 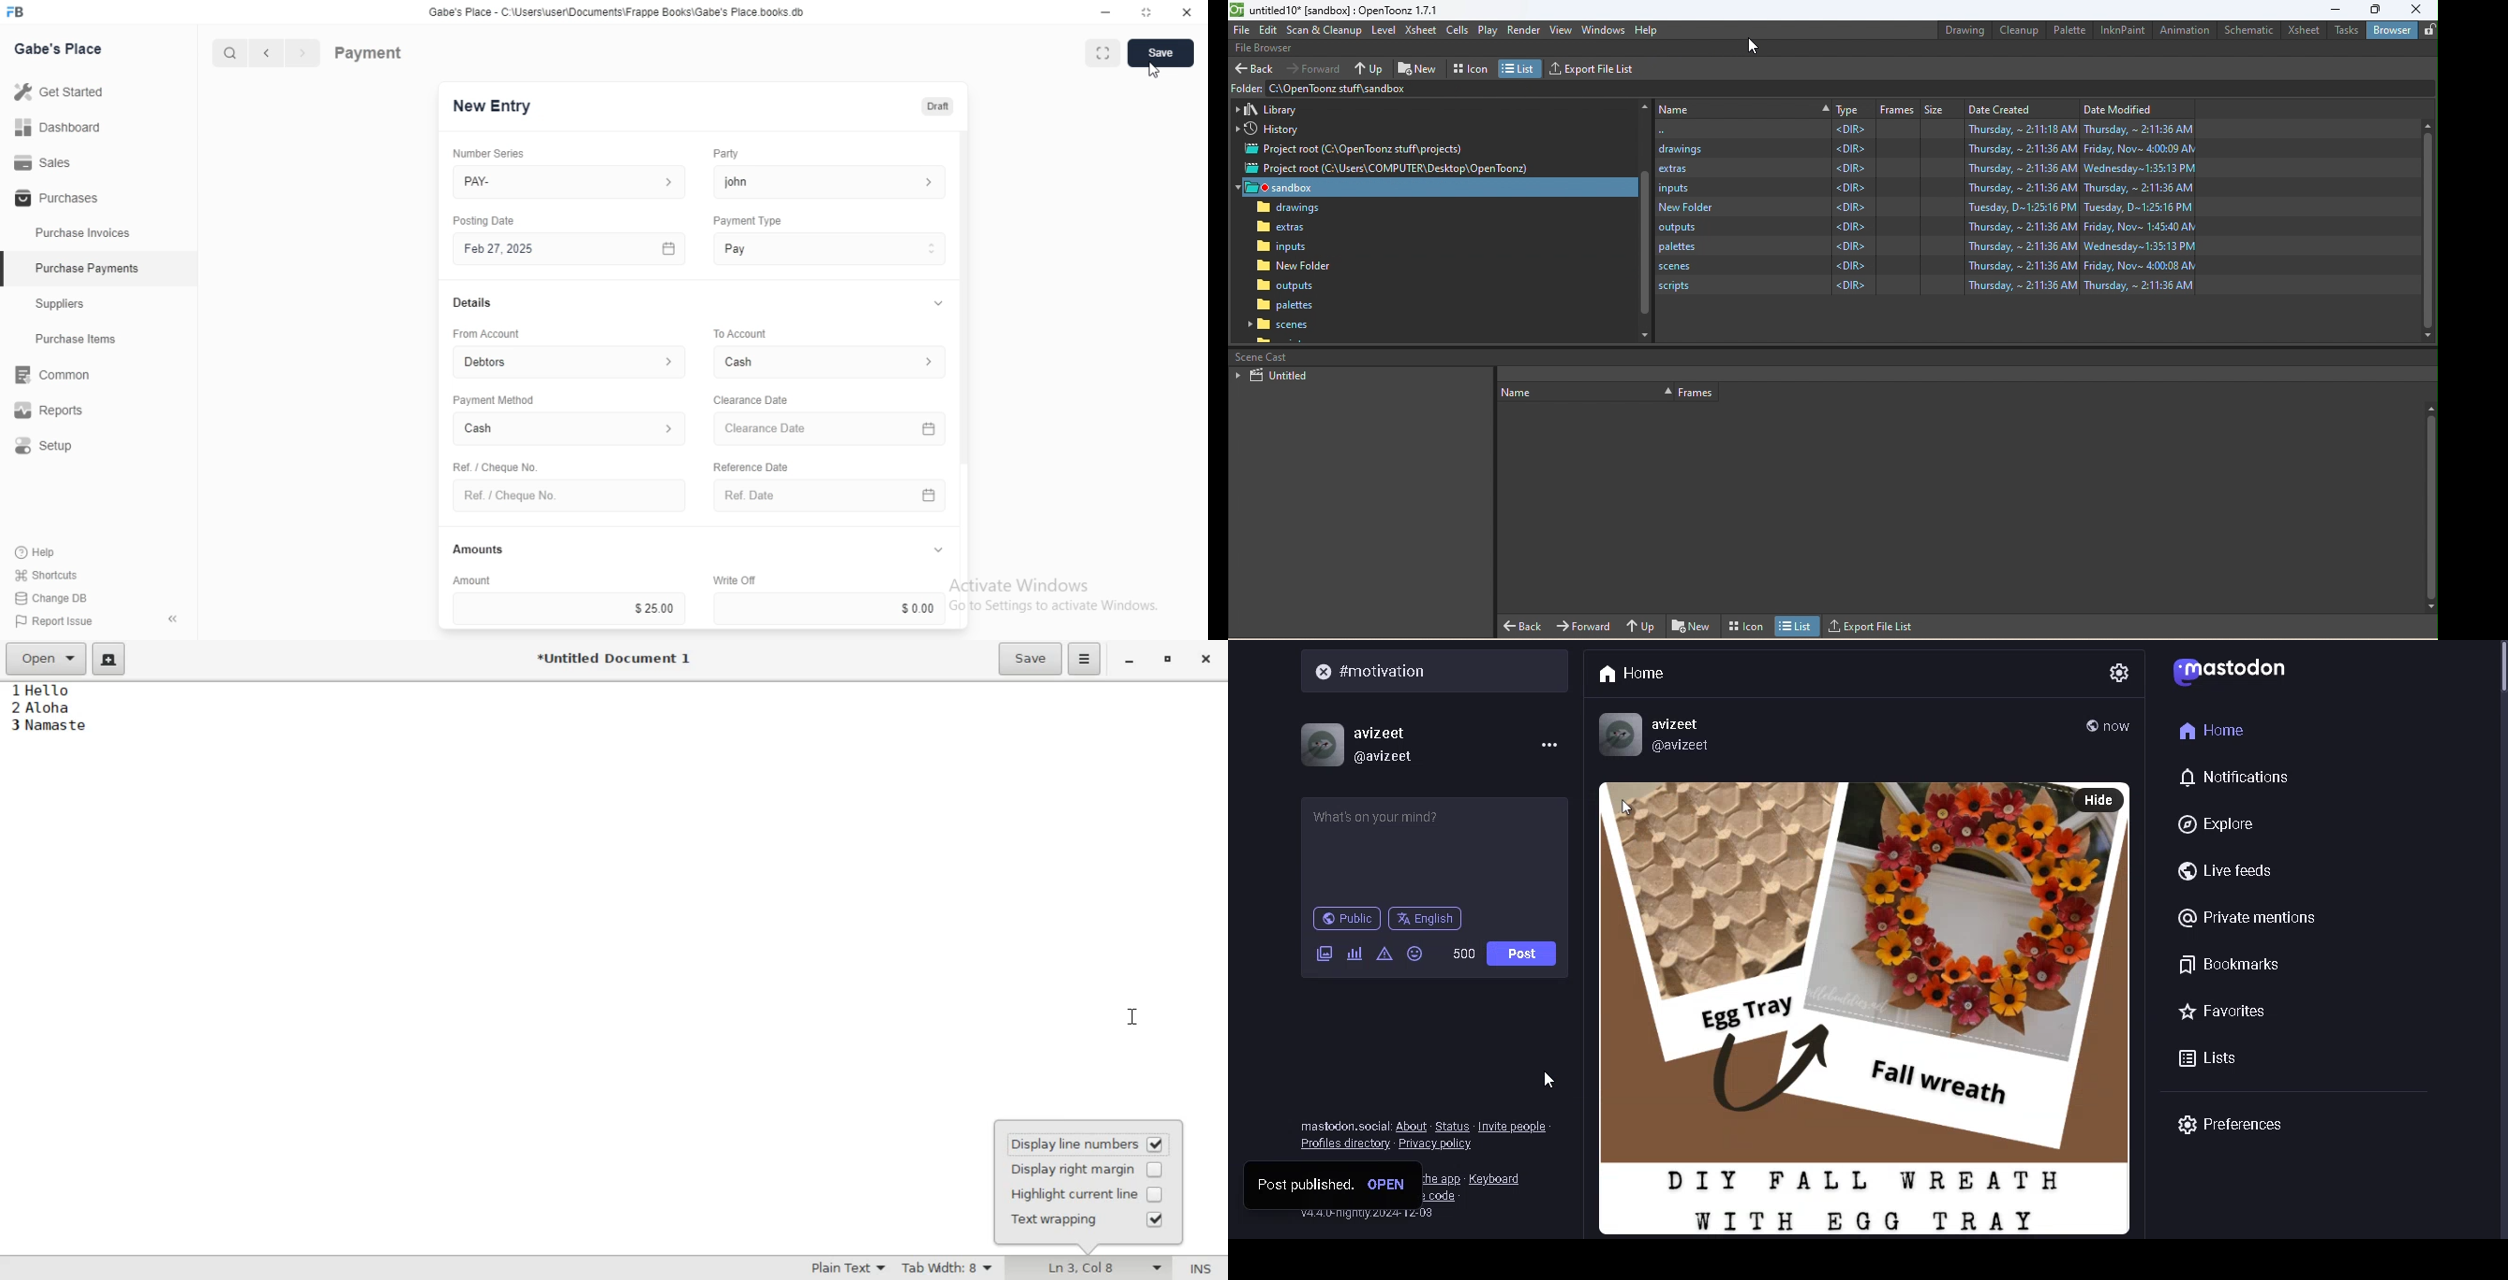 What do you see at coordinates (1549, 1080) in the screenshot?
I see `cursor` at bounding box center [1549, 1080].